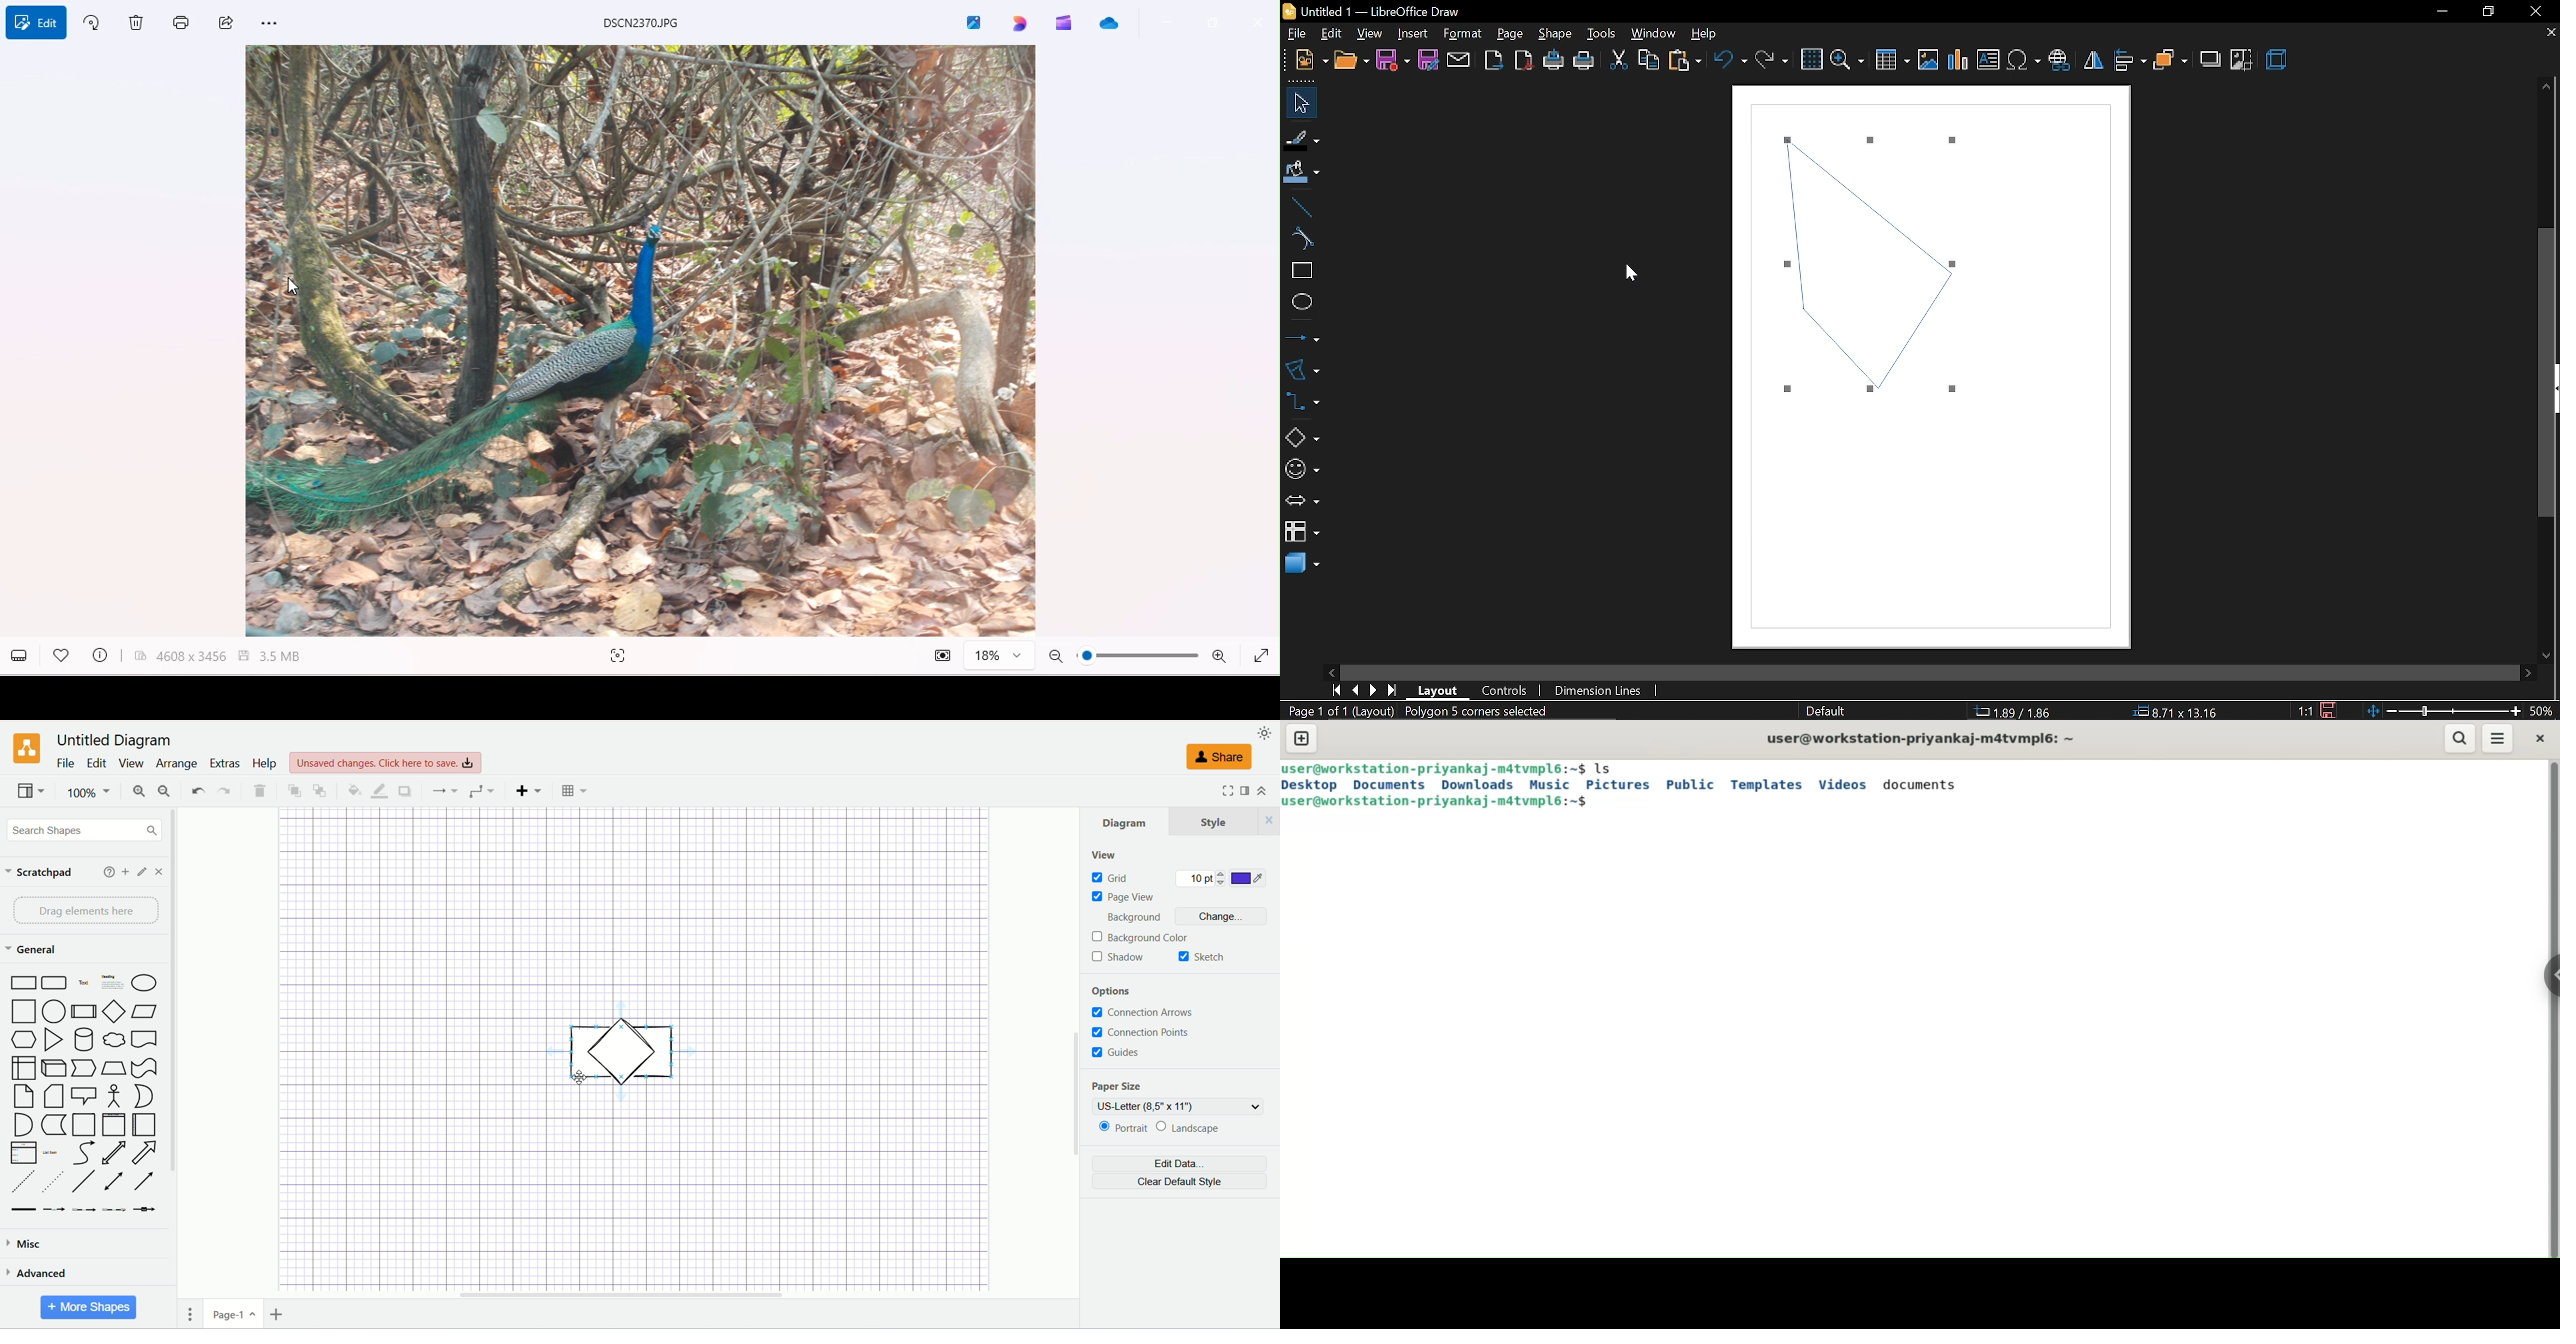 The image size is (2576, 1344). Describe the element at coordinates (1299, 172) in the screenshot. I see `fill color` at that location.